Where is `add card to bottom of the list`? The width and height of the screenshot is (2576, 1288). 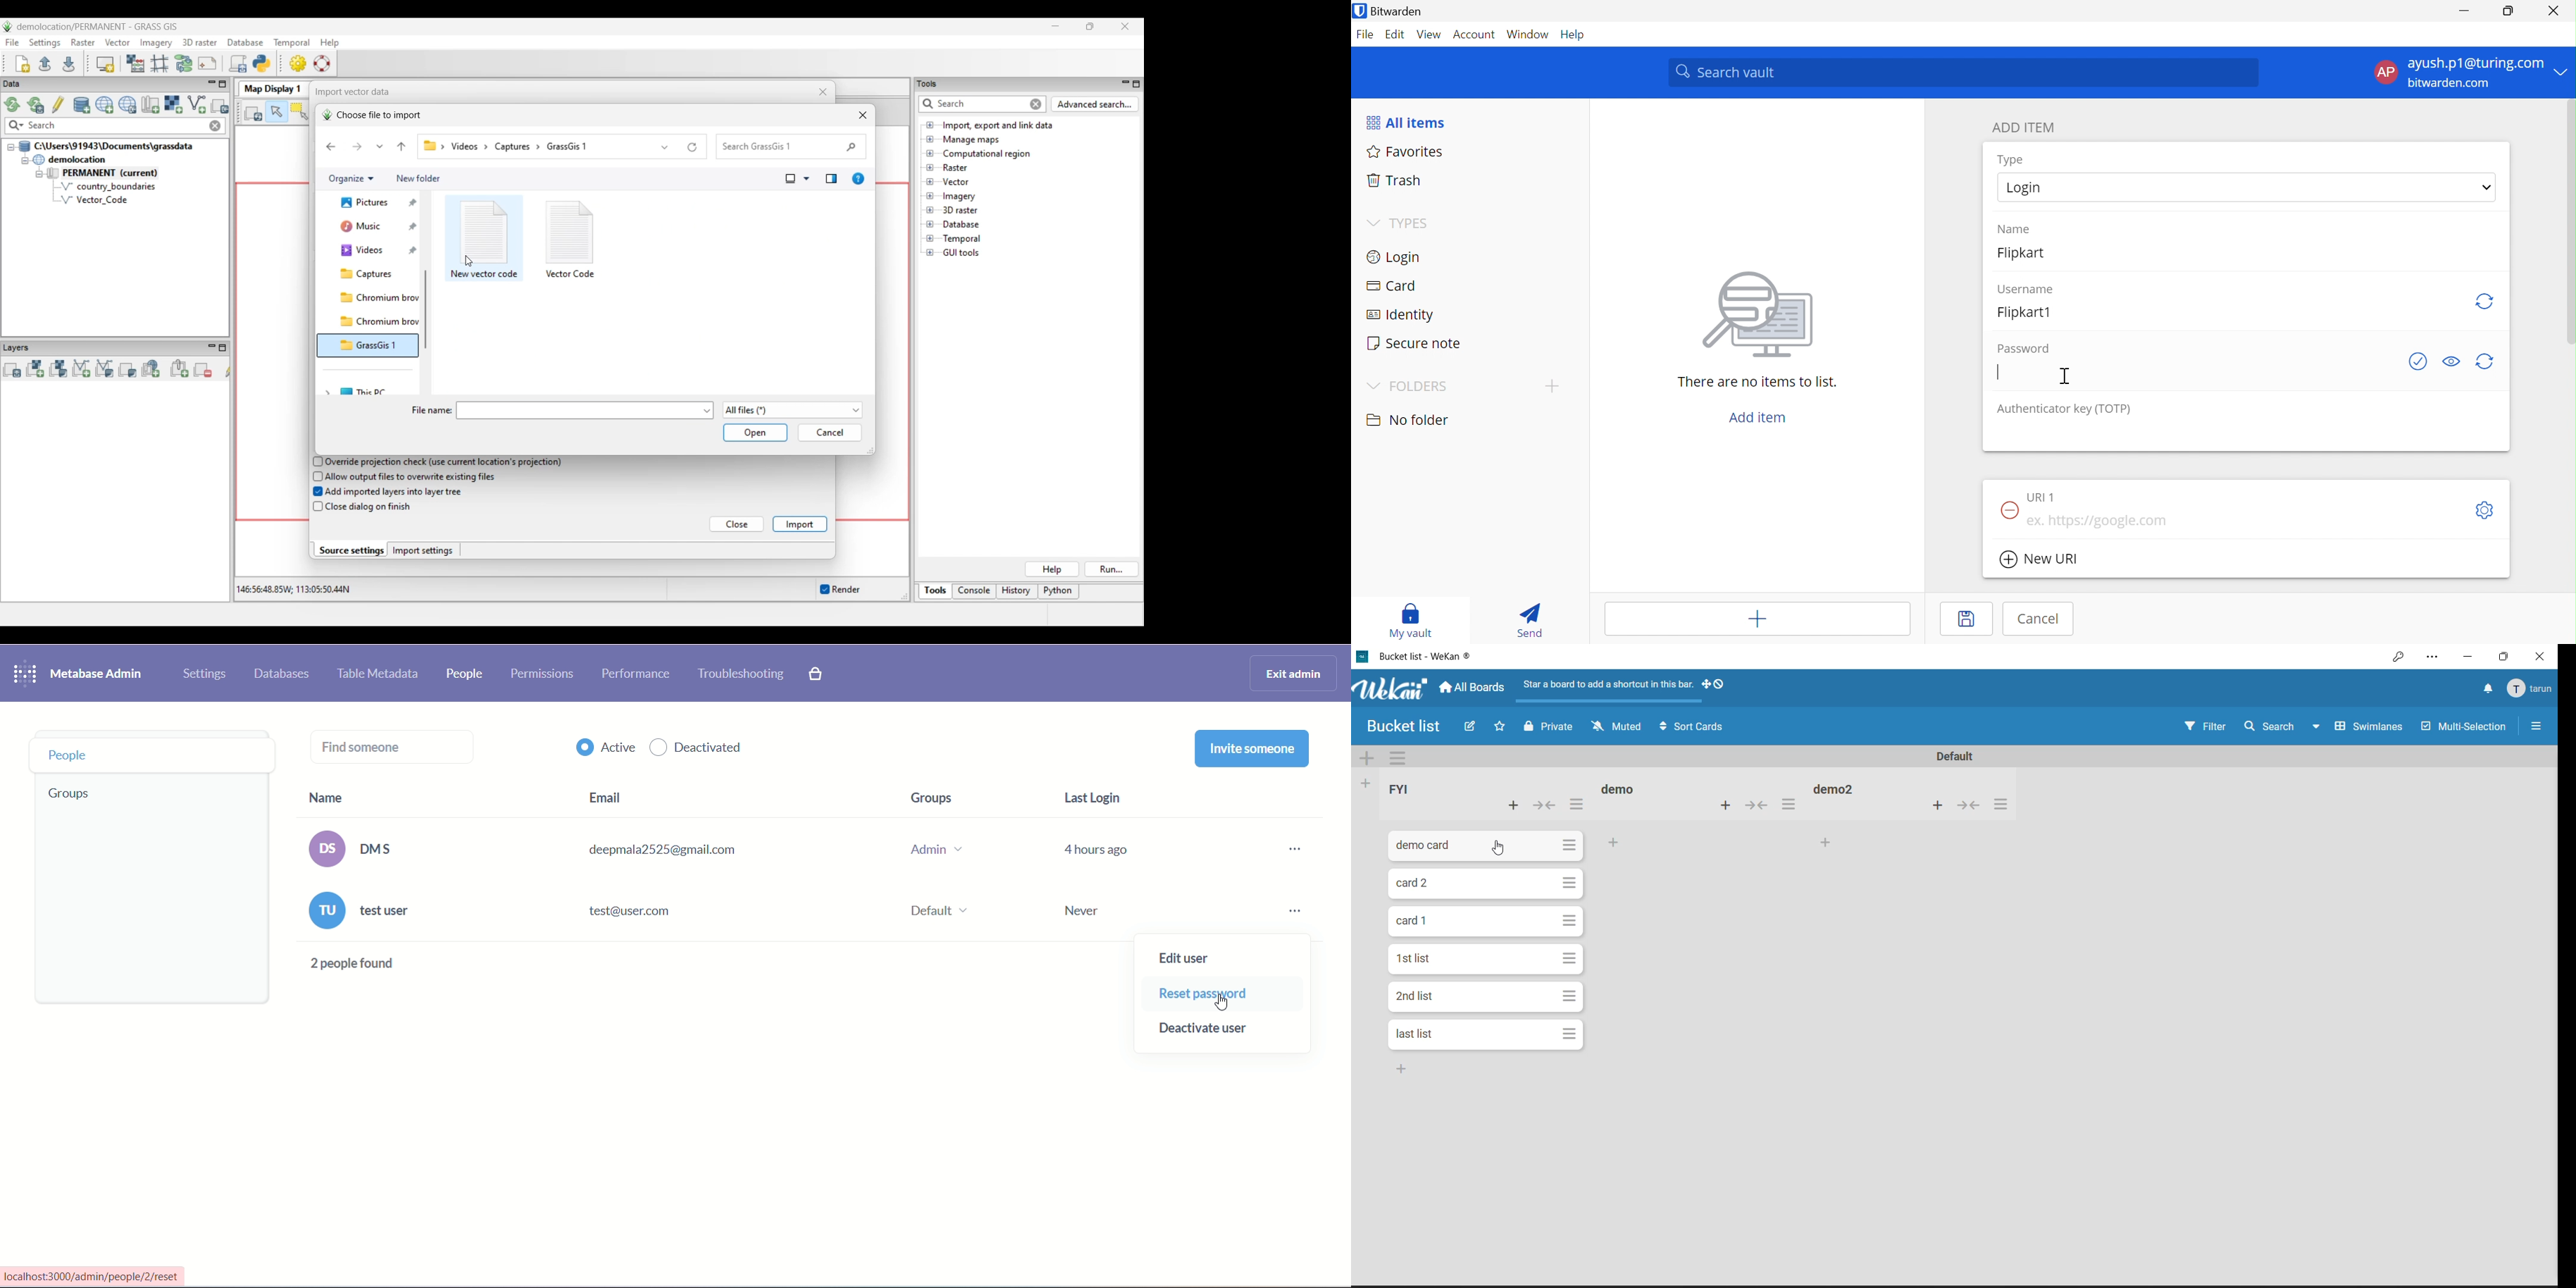 add card to bottom of the list is located at coordinates (1906, 844).